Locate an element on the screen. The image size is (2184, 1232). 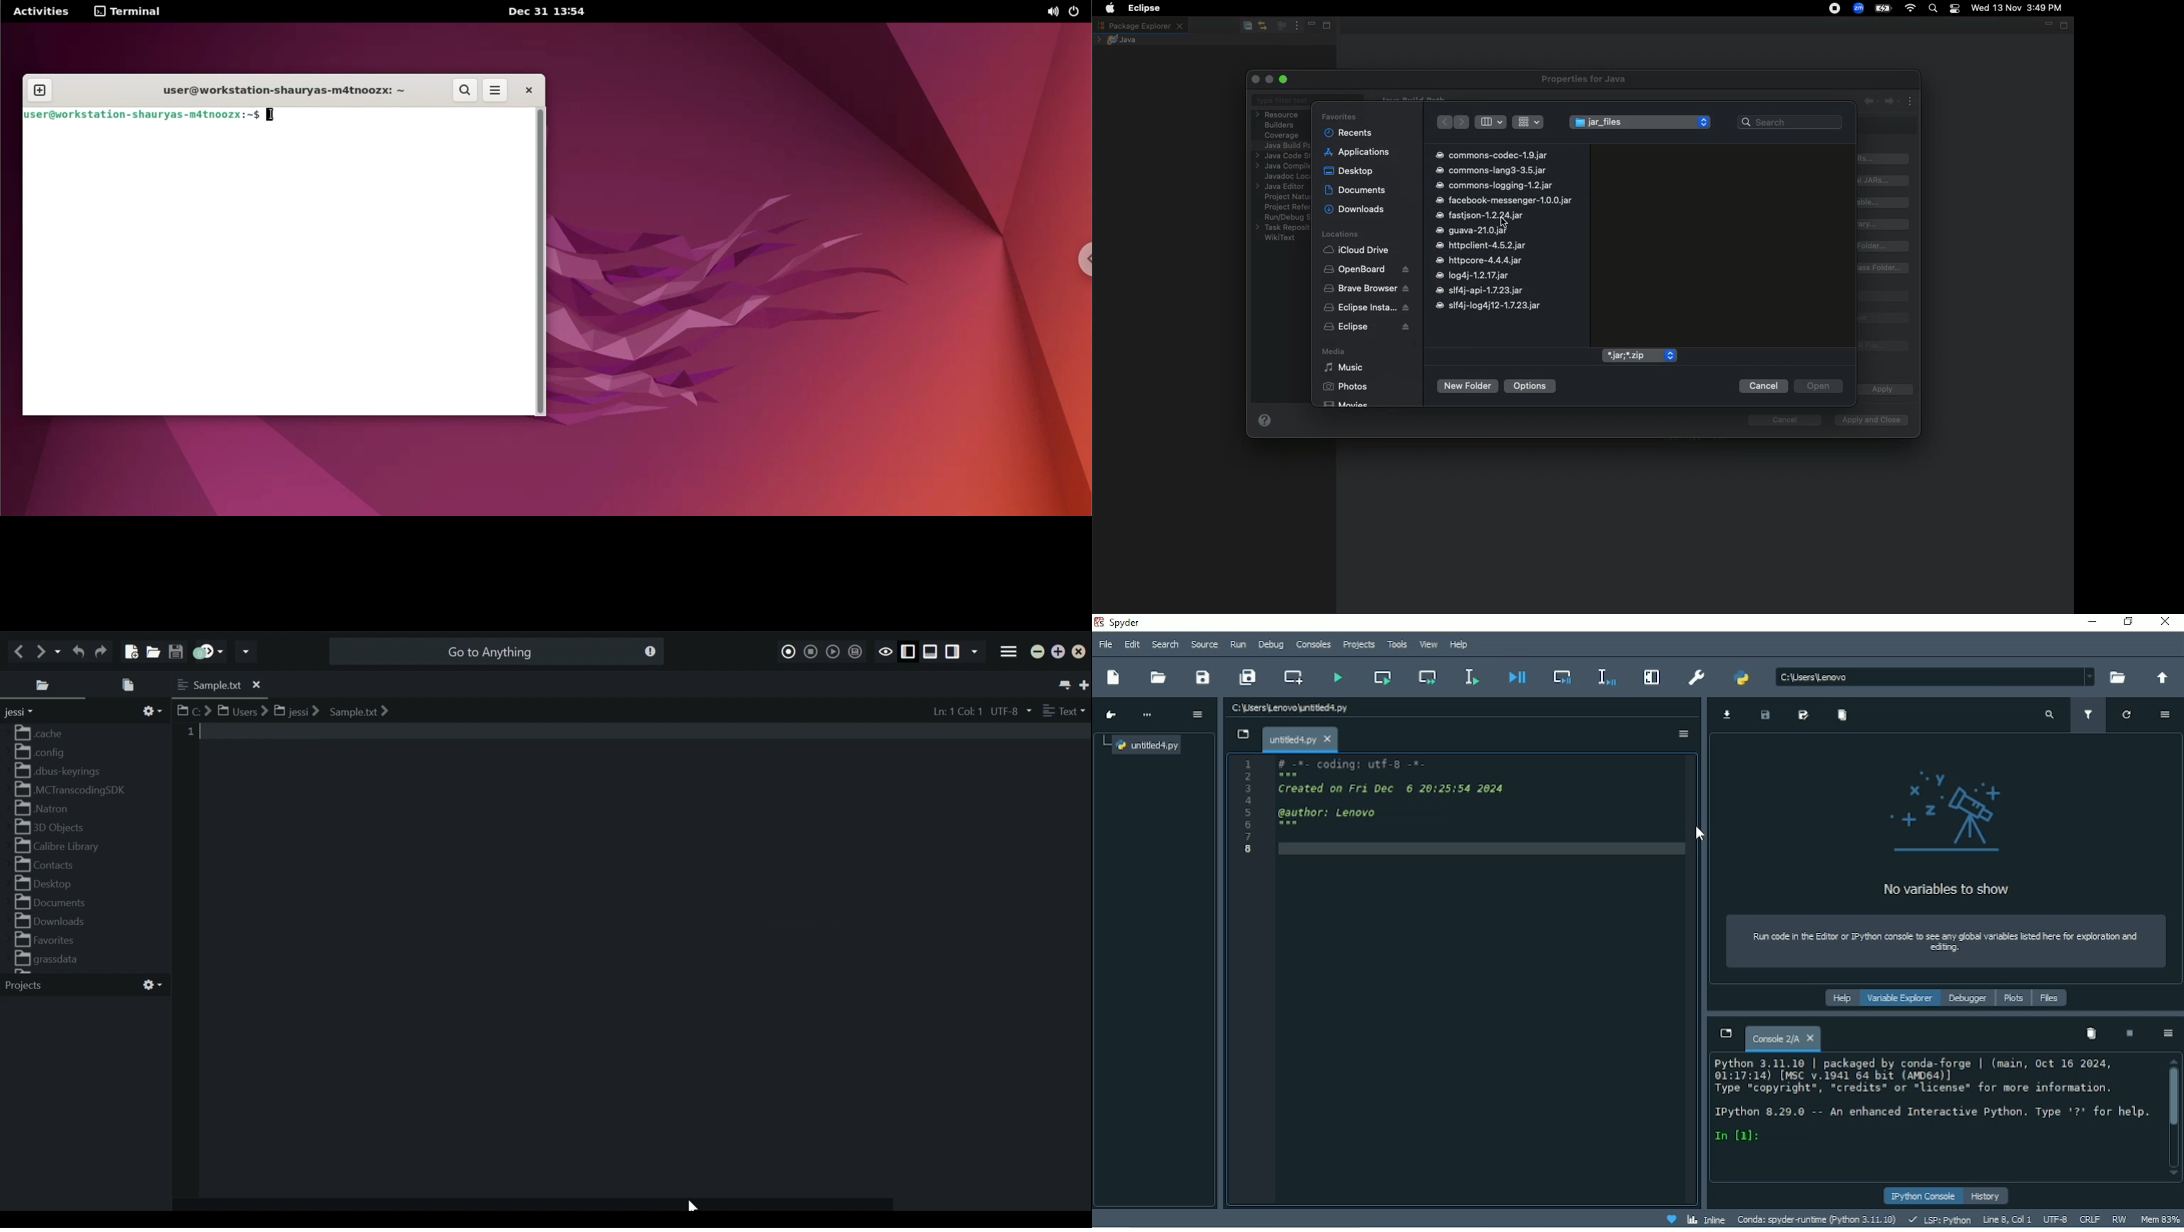
Collapse all is located at coordinates (1246, 27).